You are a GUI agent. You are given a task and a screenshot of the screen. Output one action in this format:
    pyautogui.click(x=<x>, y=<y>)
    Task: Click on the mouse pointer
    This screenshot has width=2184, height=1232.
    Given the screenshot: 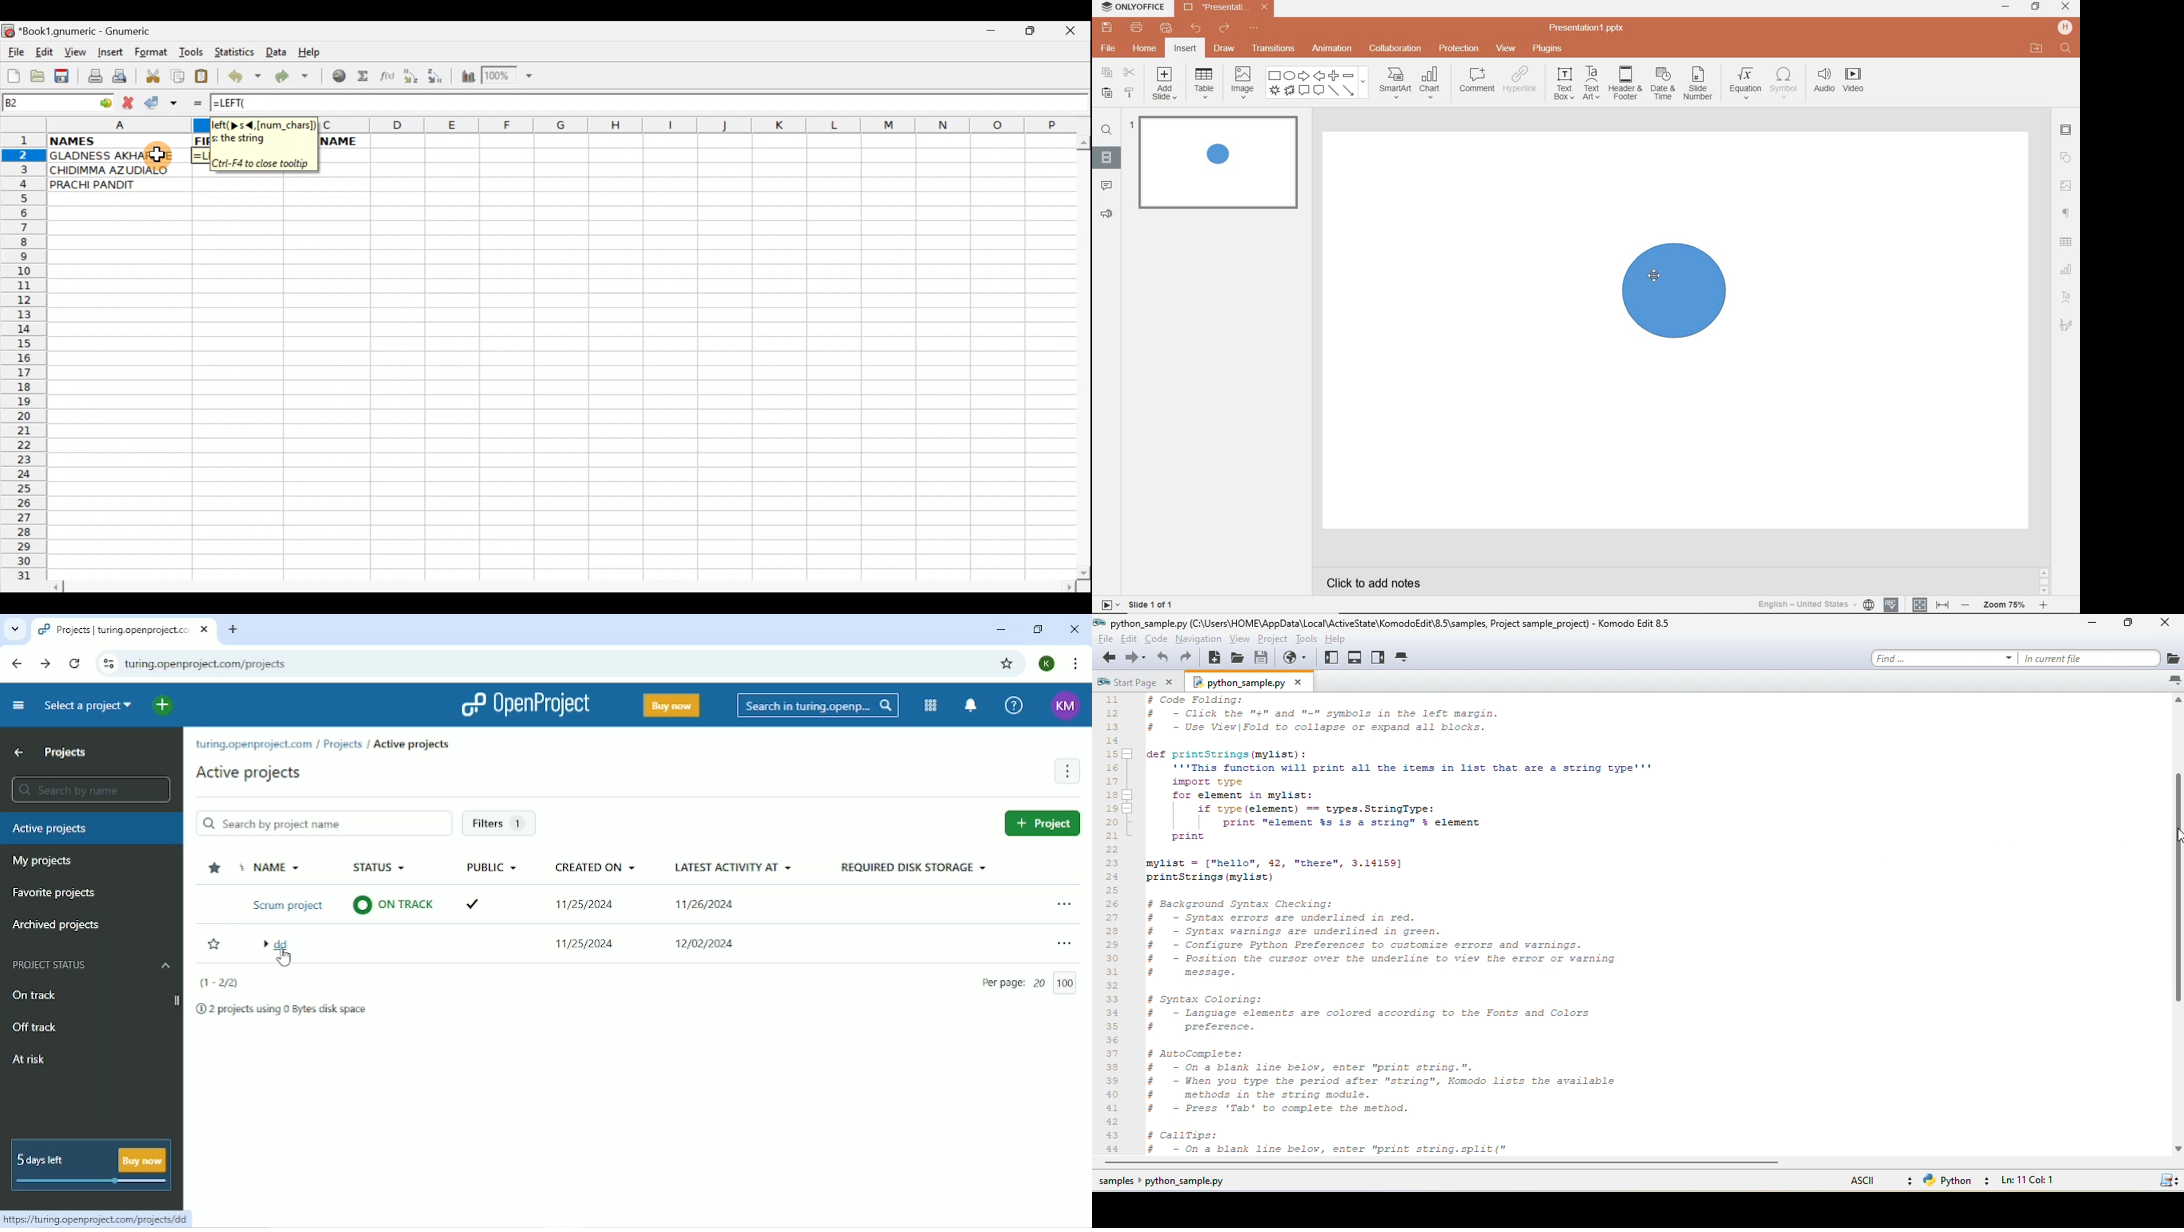 What is the action you would take?
    pyautogui.click(x=1652, y=272)
    